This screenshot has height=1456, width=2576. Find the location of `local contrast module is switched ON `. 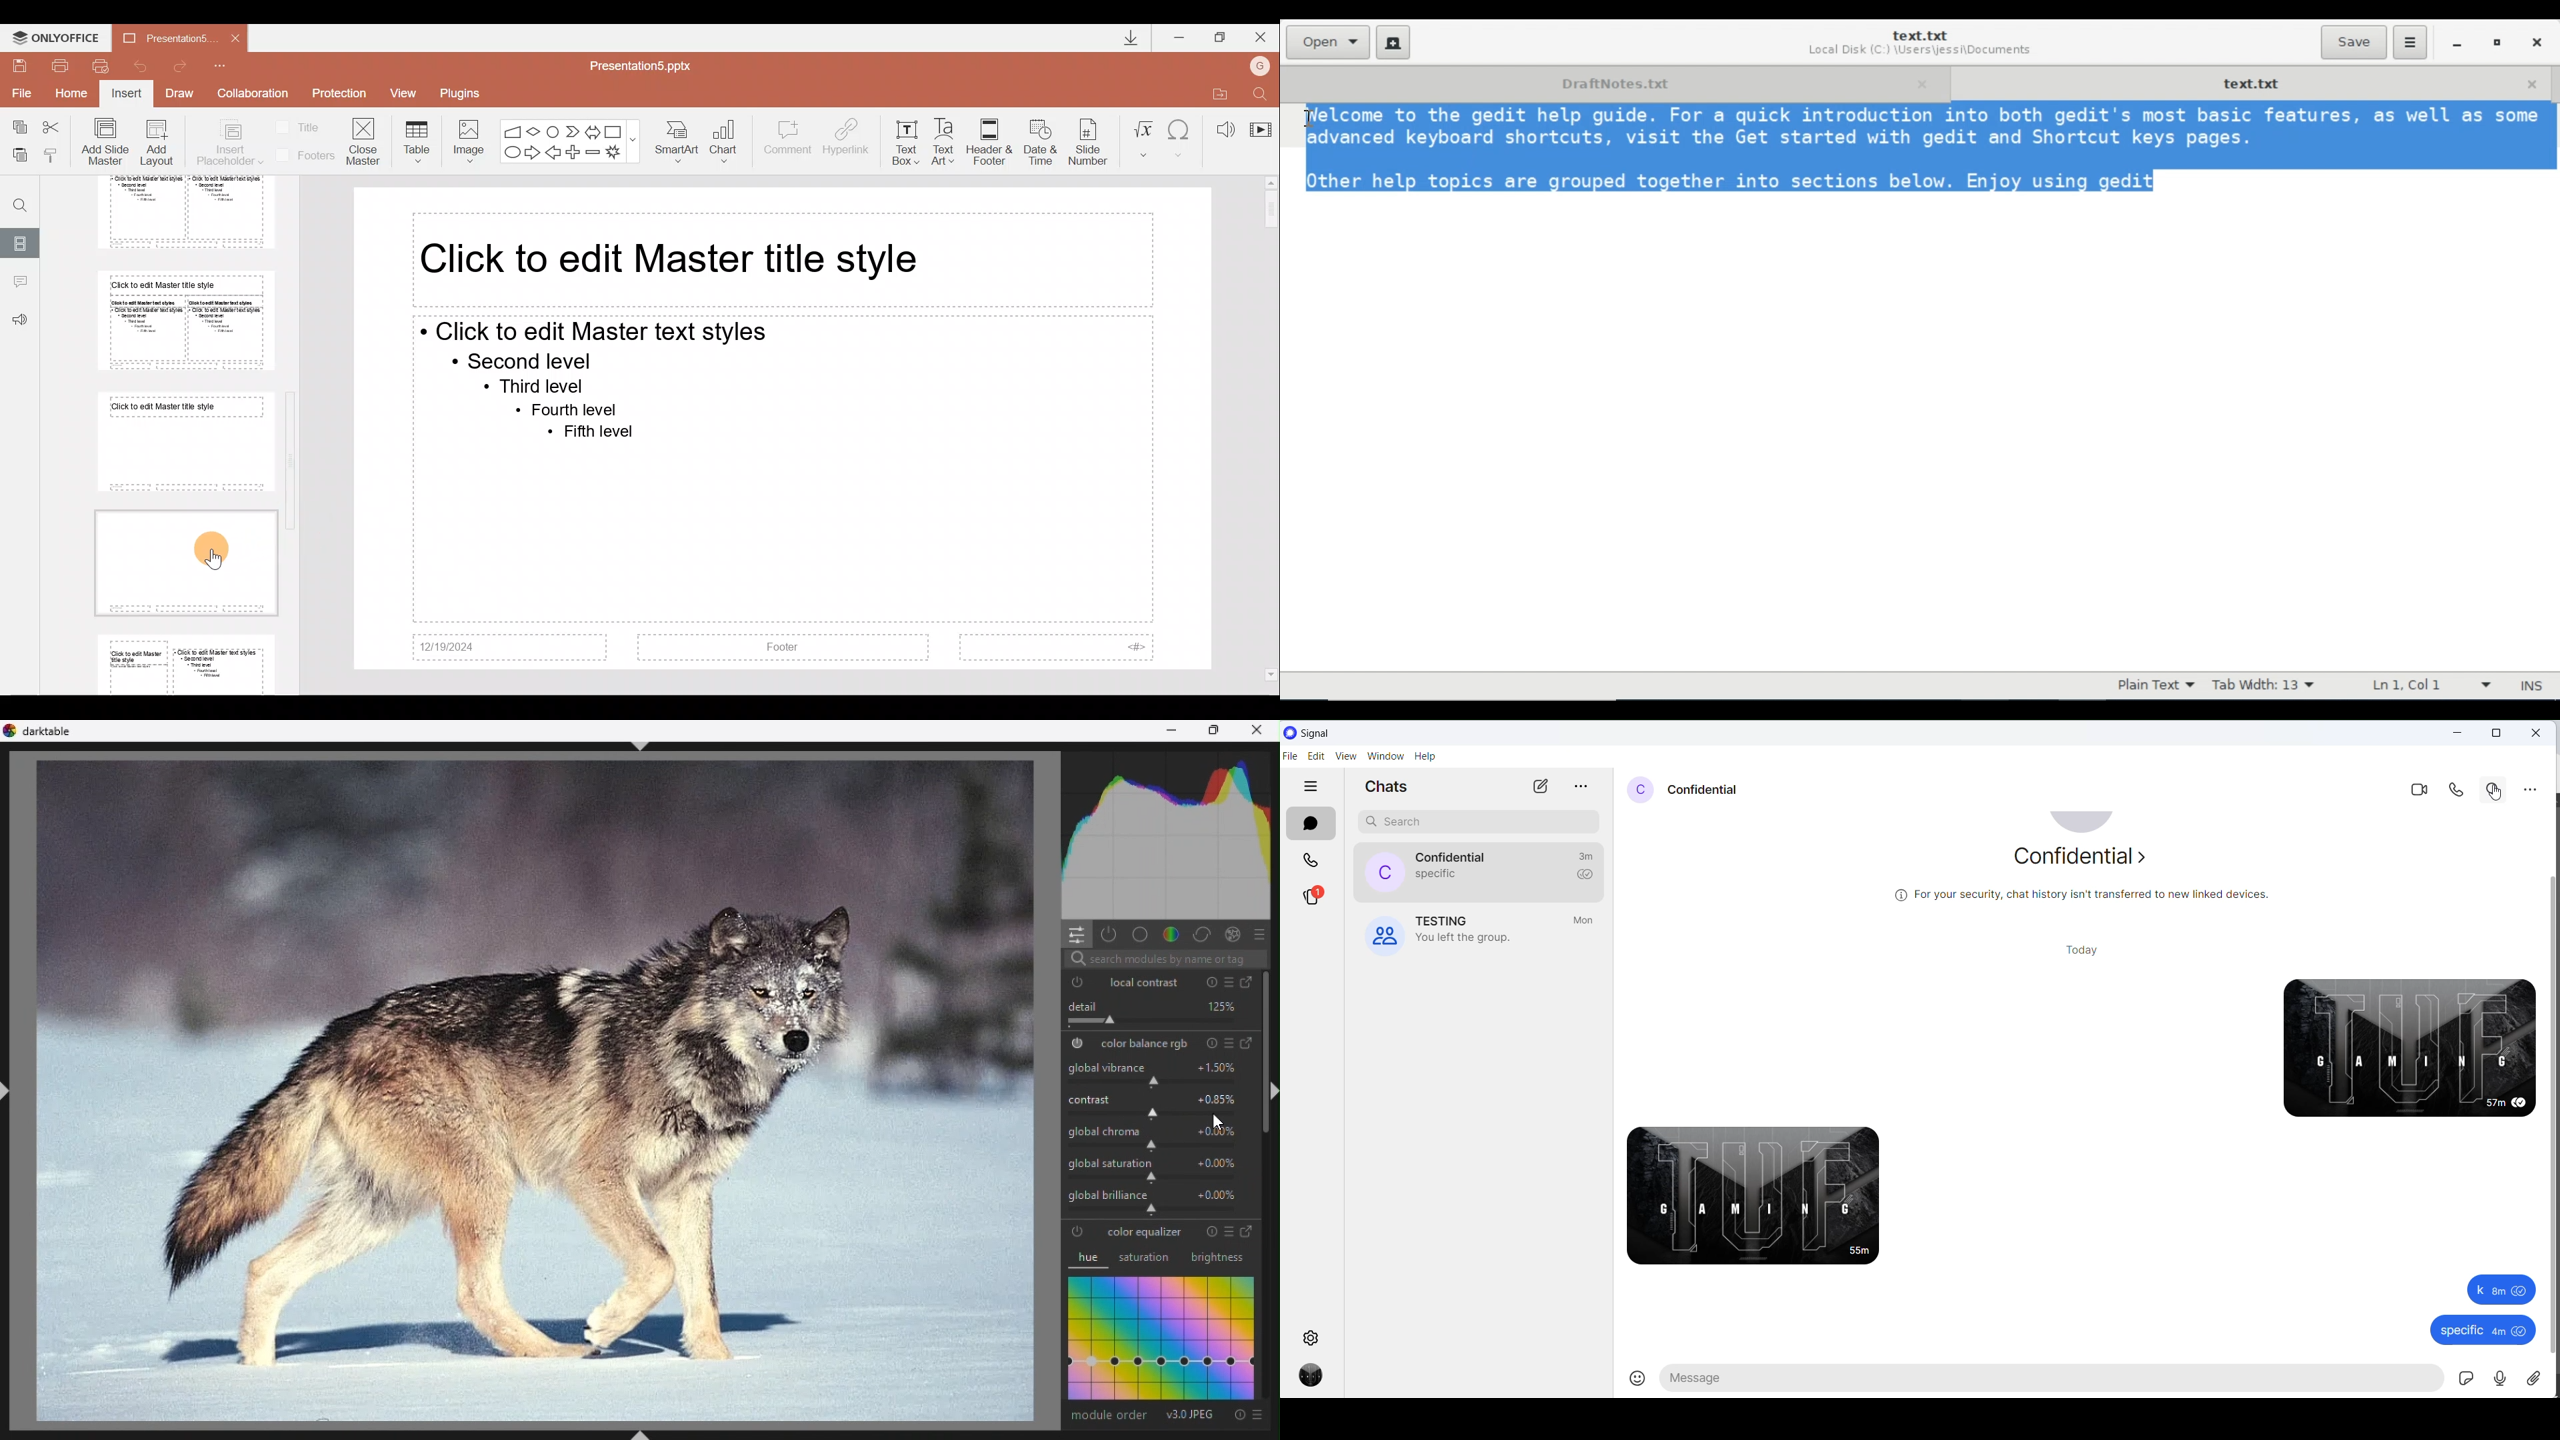

local contrast module is switched ON  is located at coordinates (1078, 982).